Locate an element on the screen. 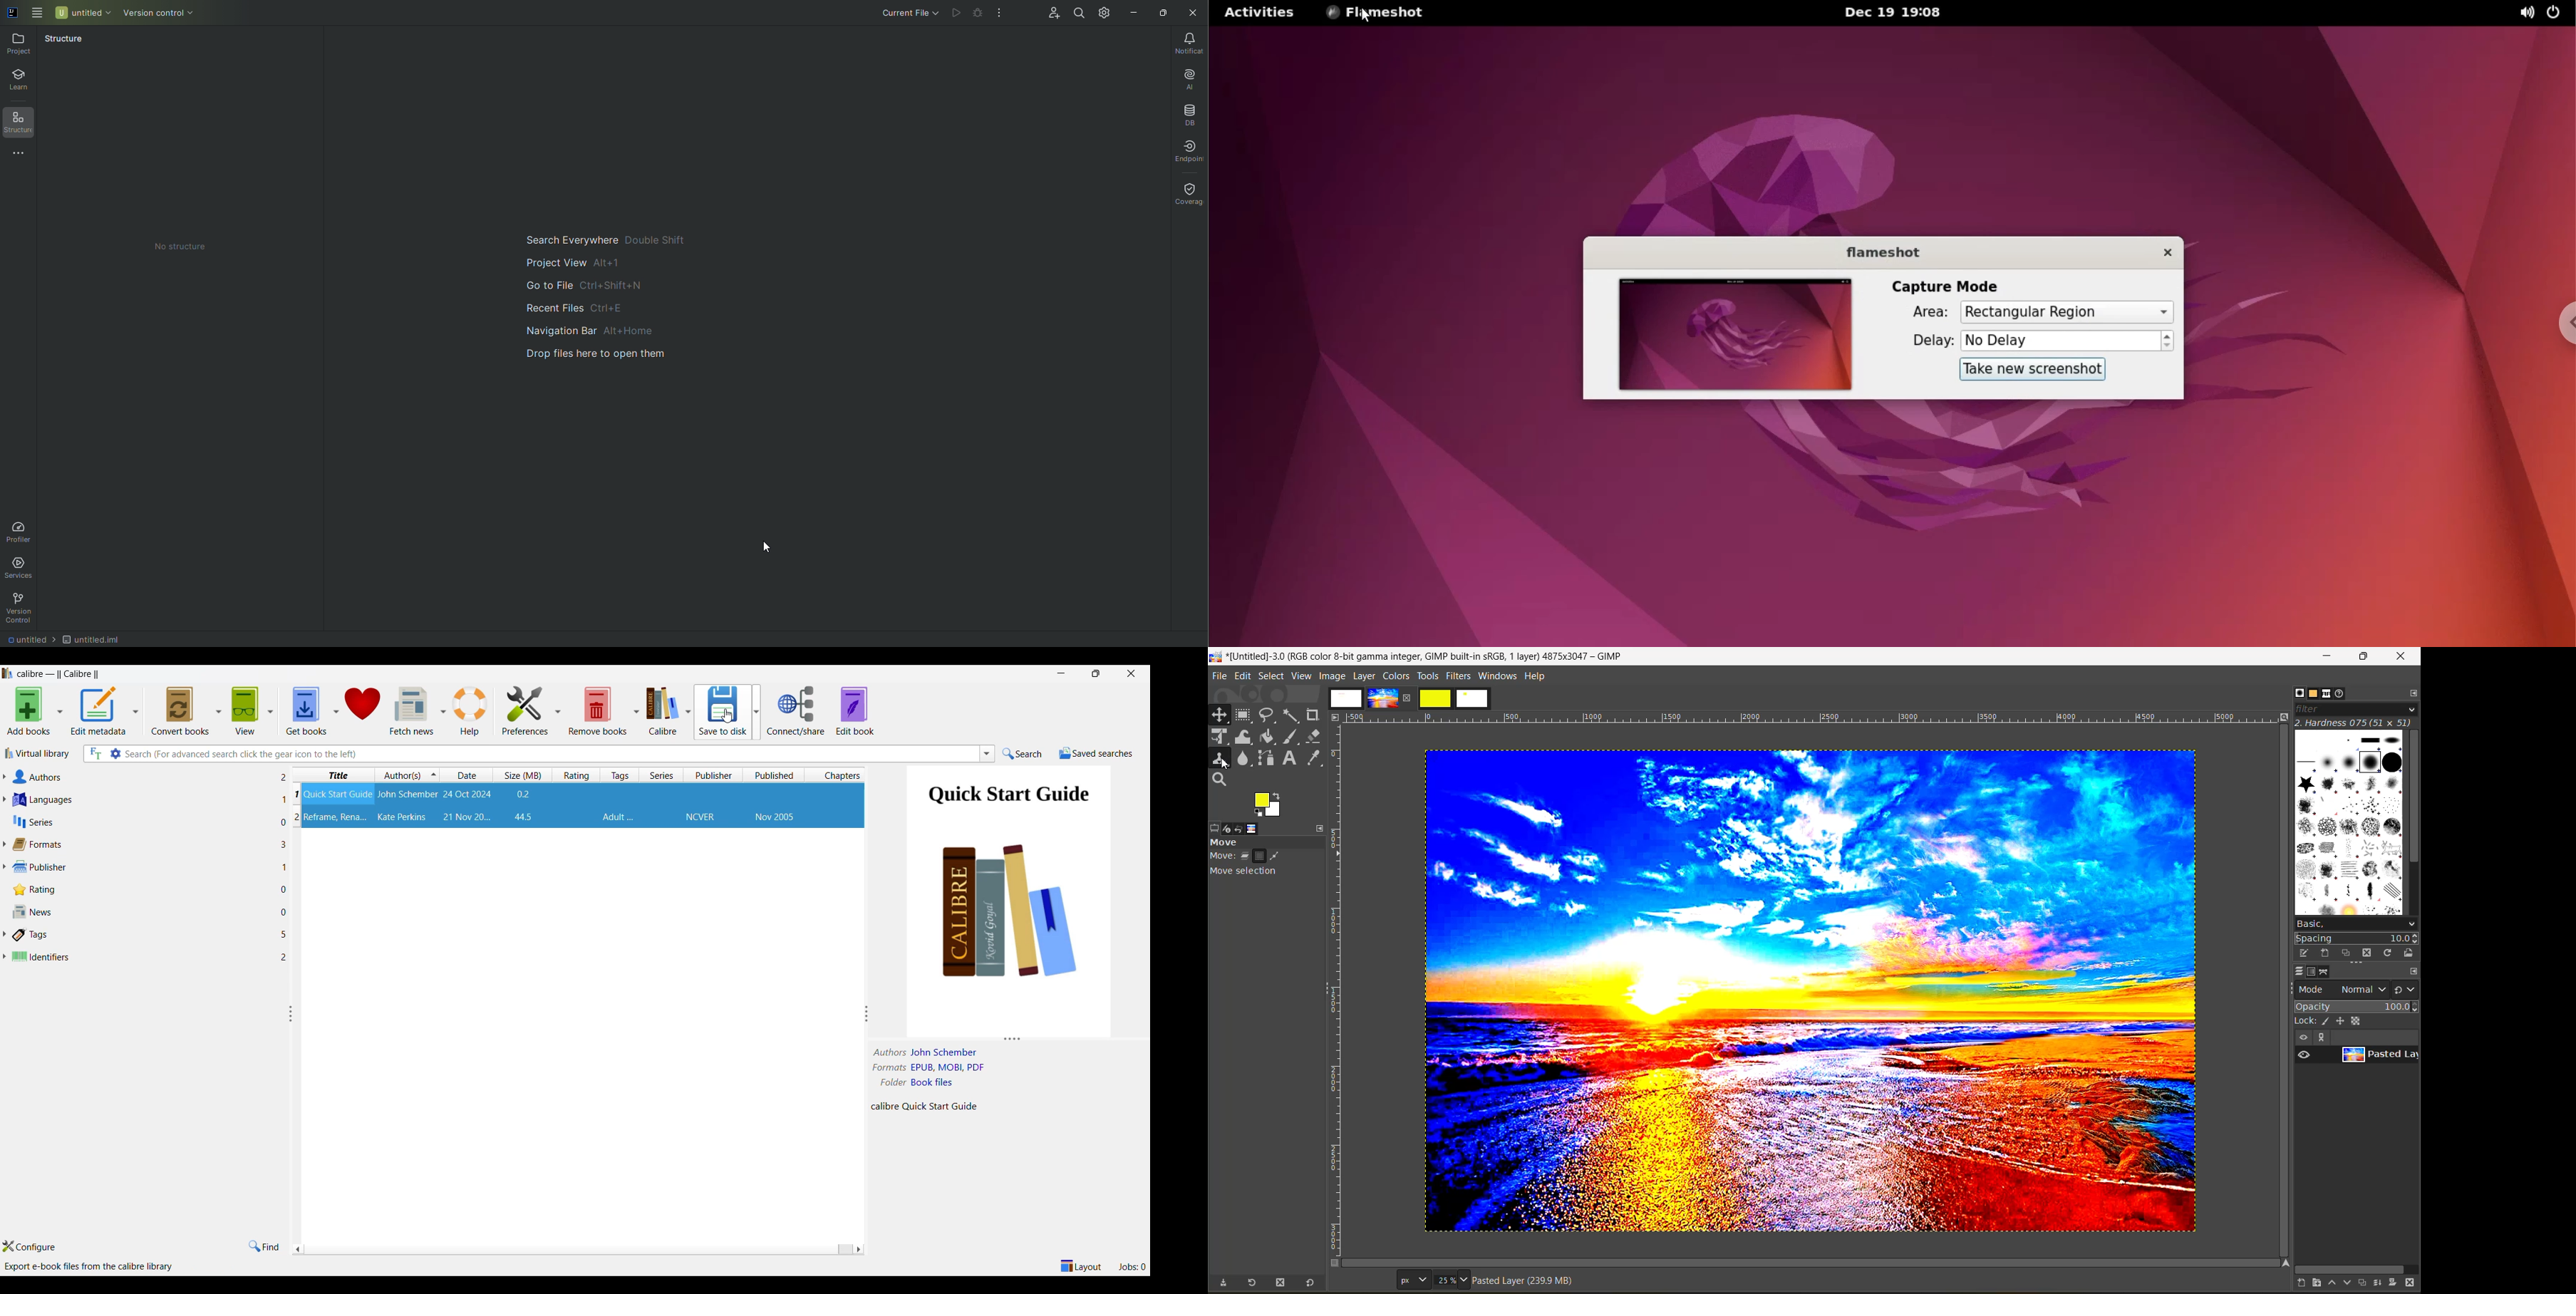 This screenshot has width=2576, height=1316. Input search is located at coordinates (550, 754).